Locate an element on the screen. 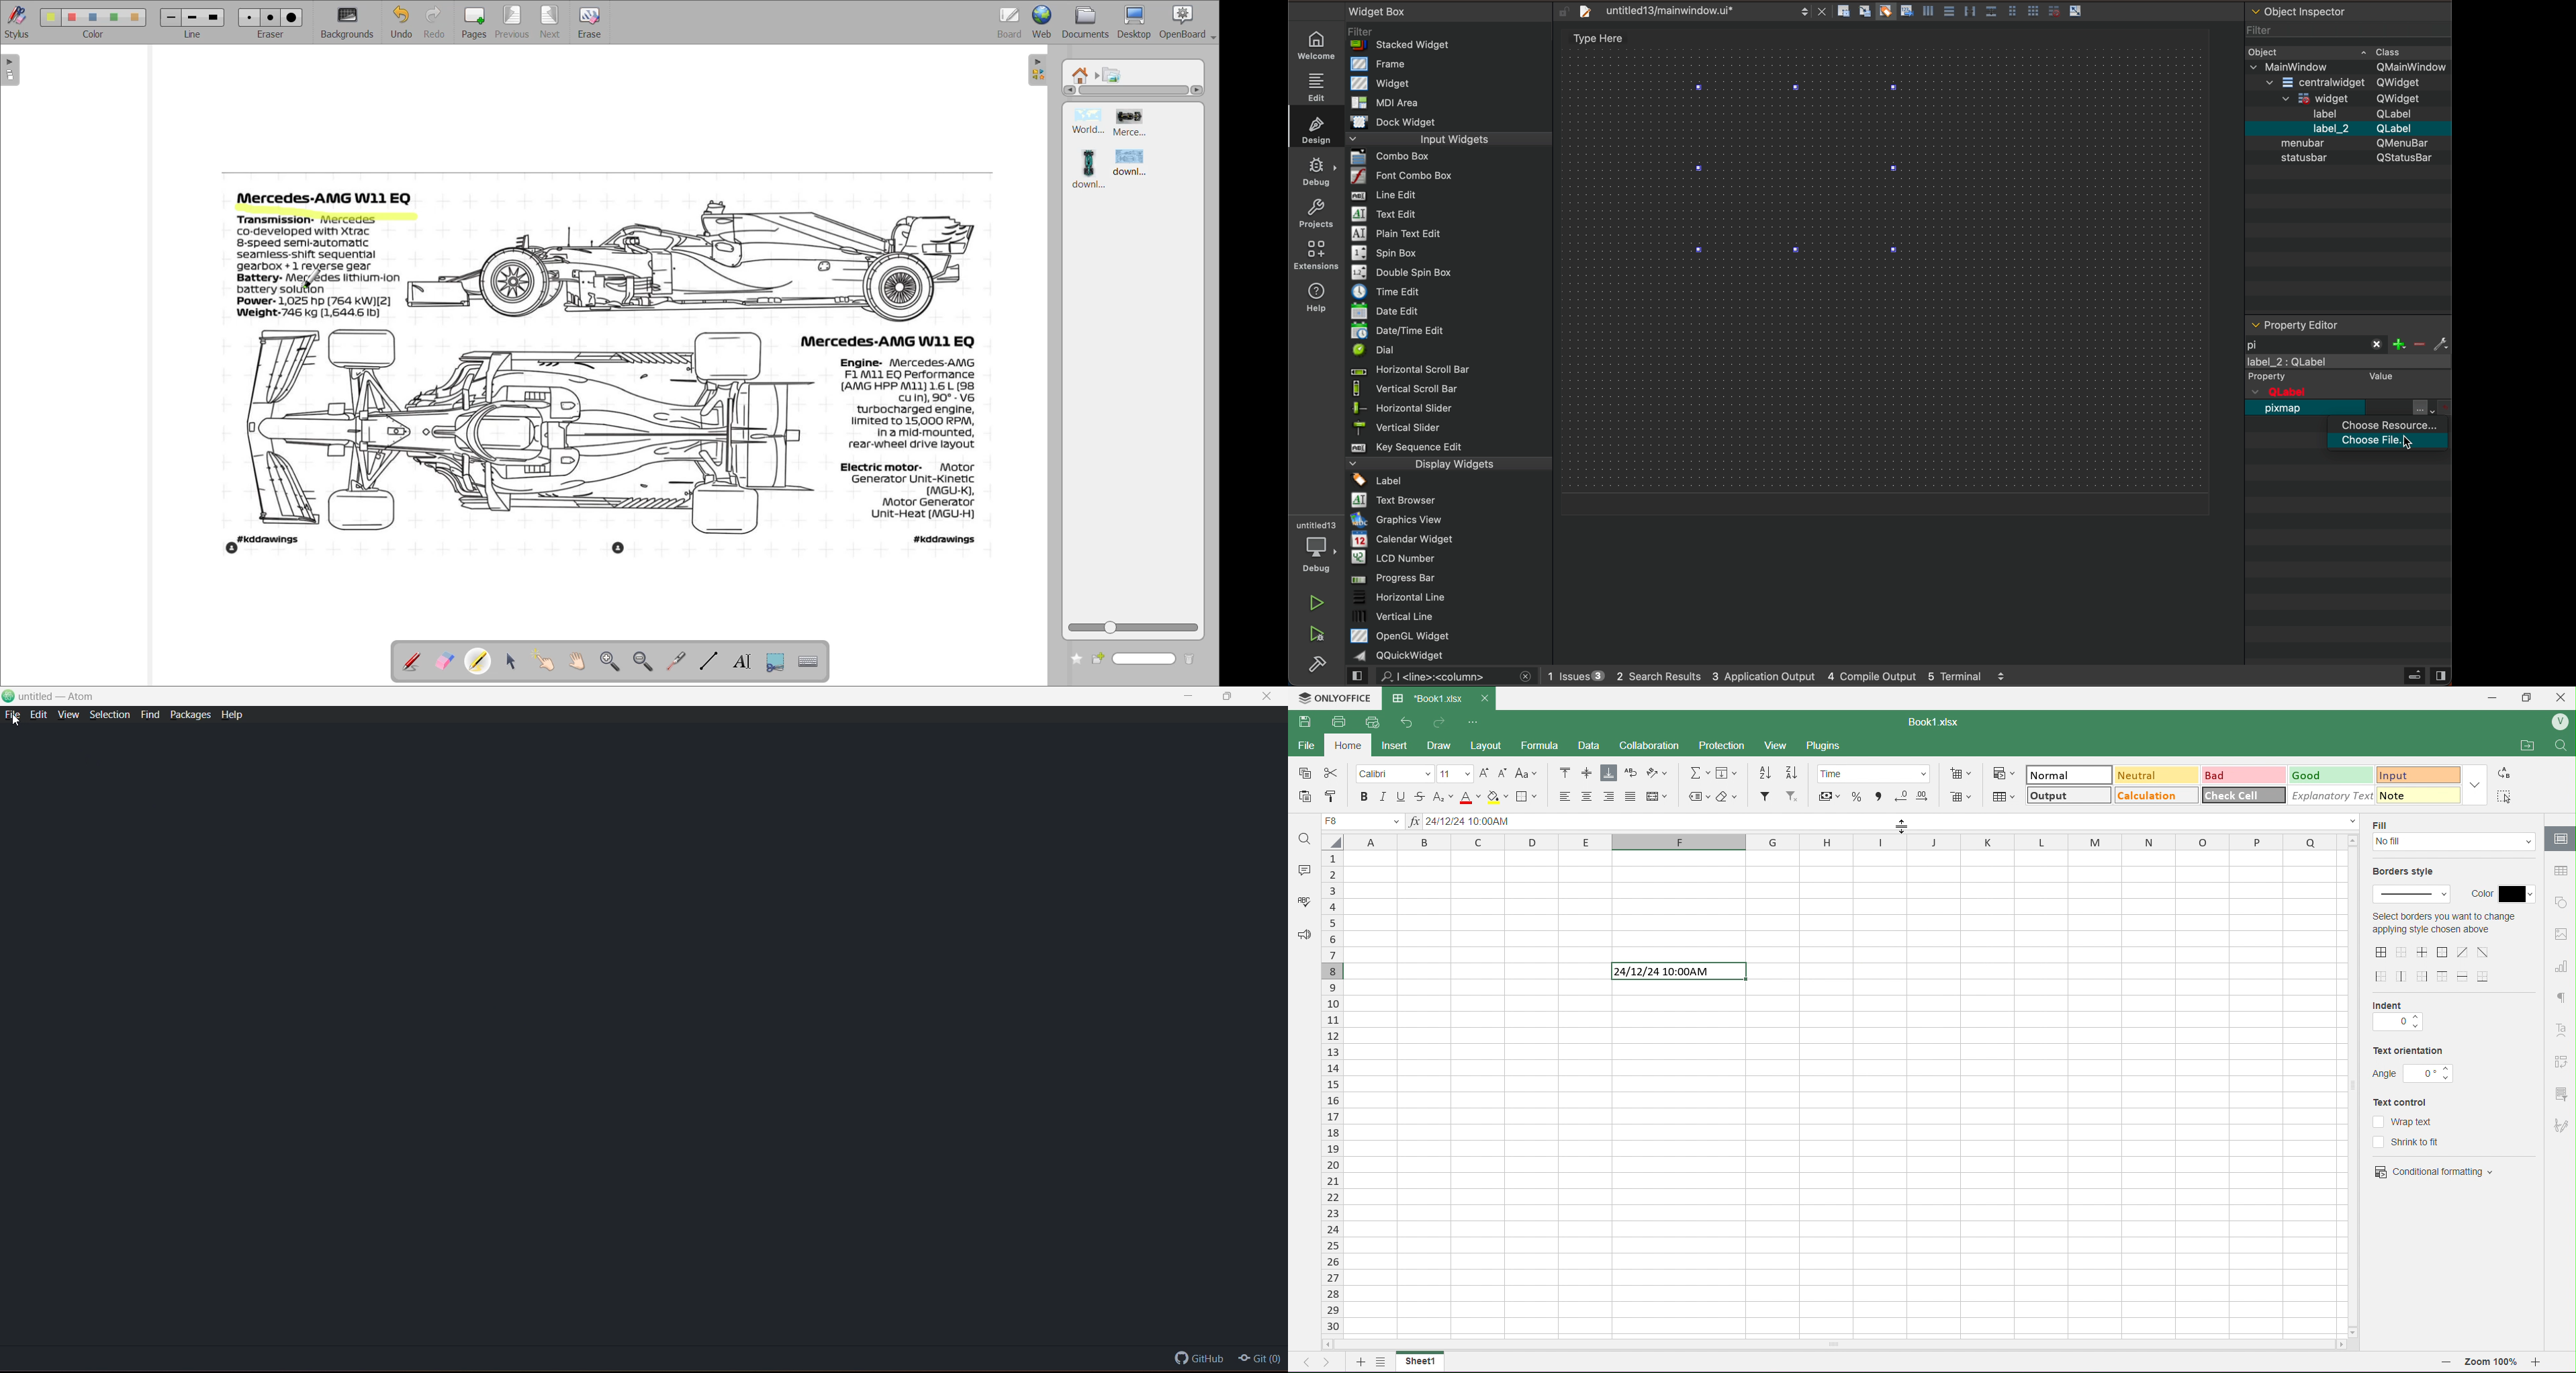  type here is located at coordinates (1603, 39).